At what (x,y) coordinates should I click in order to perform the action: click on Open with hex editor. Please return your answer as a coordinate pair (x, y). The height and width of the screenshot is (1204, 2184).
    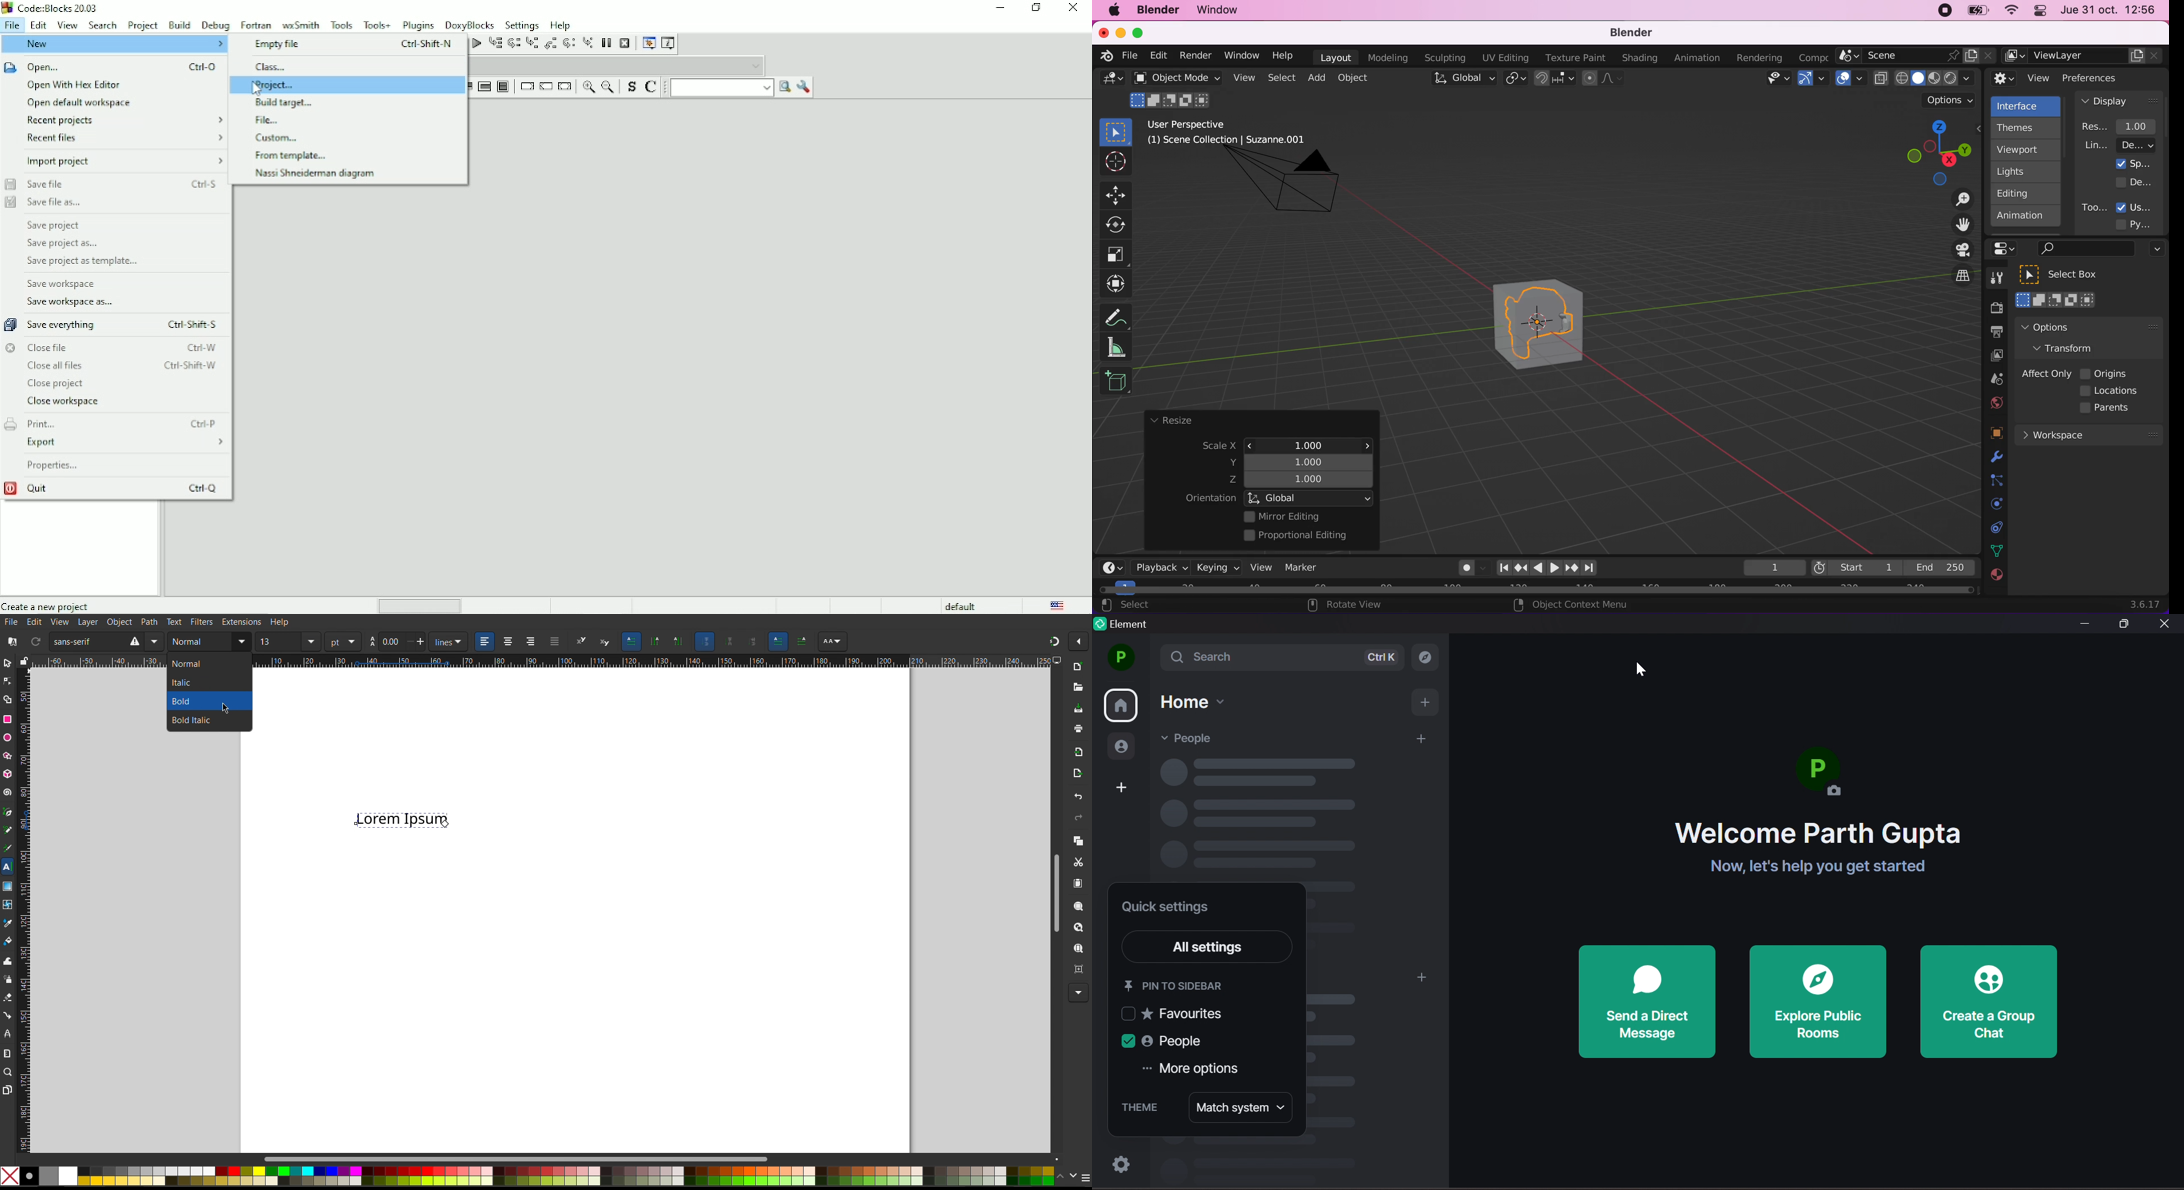
    Looking at the image, I should click on (74, 86).